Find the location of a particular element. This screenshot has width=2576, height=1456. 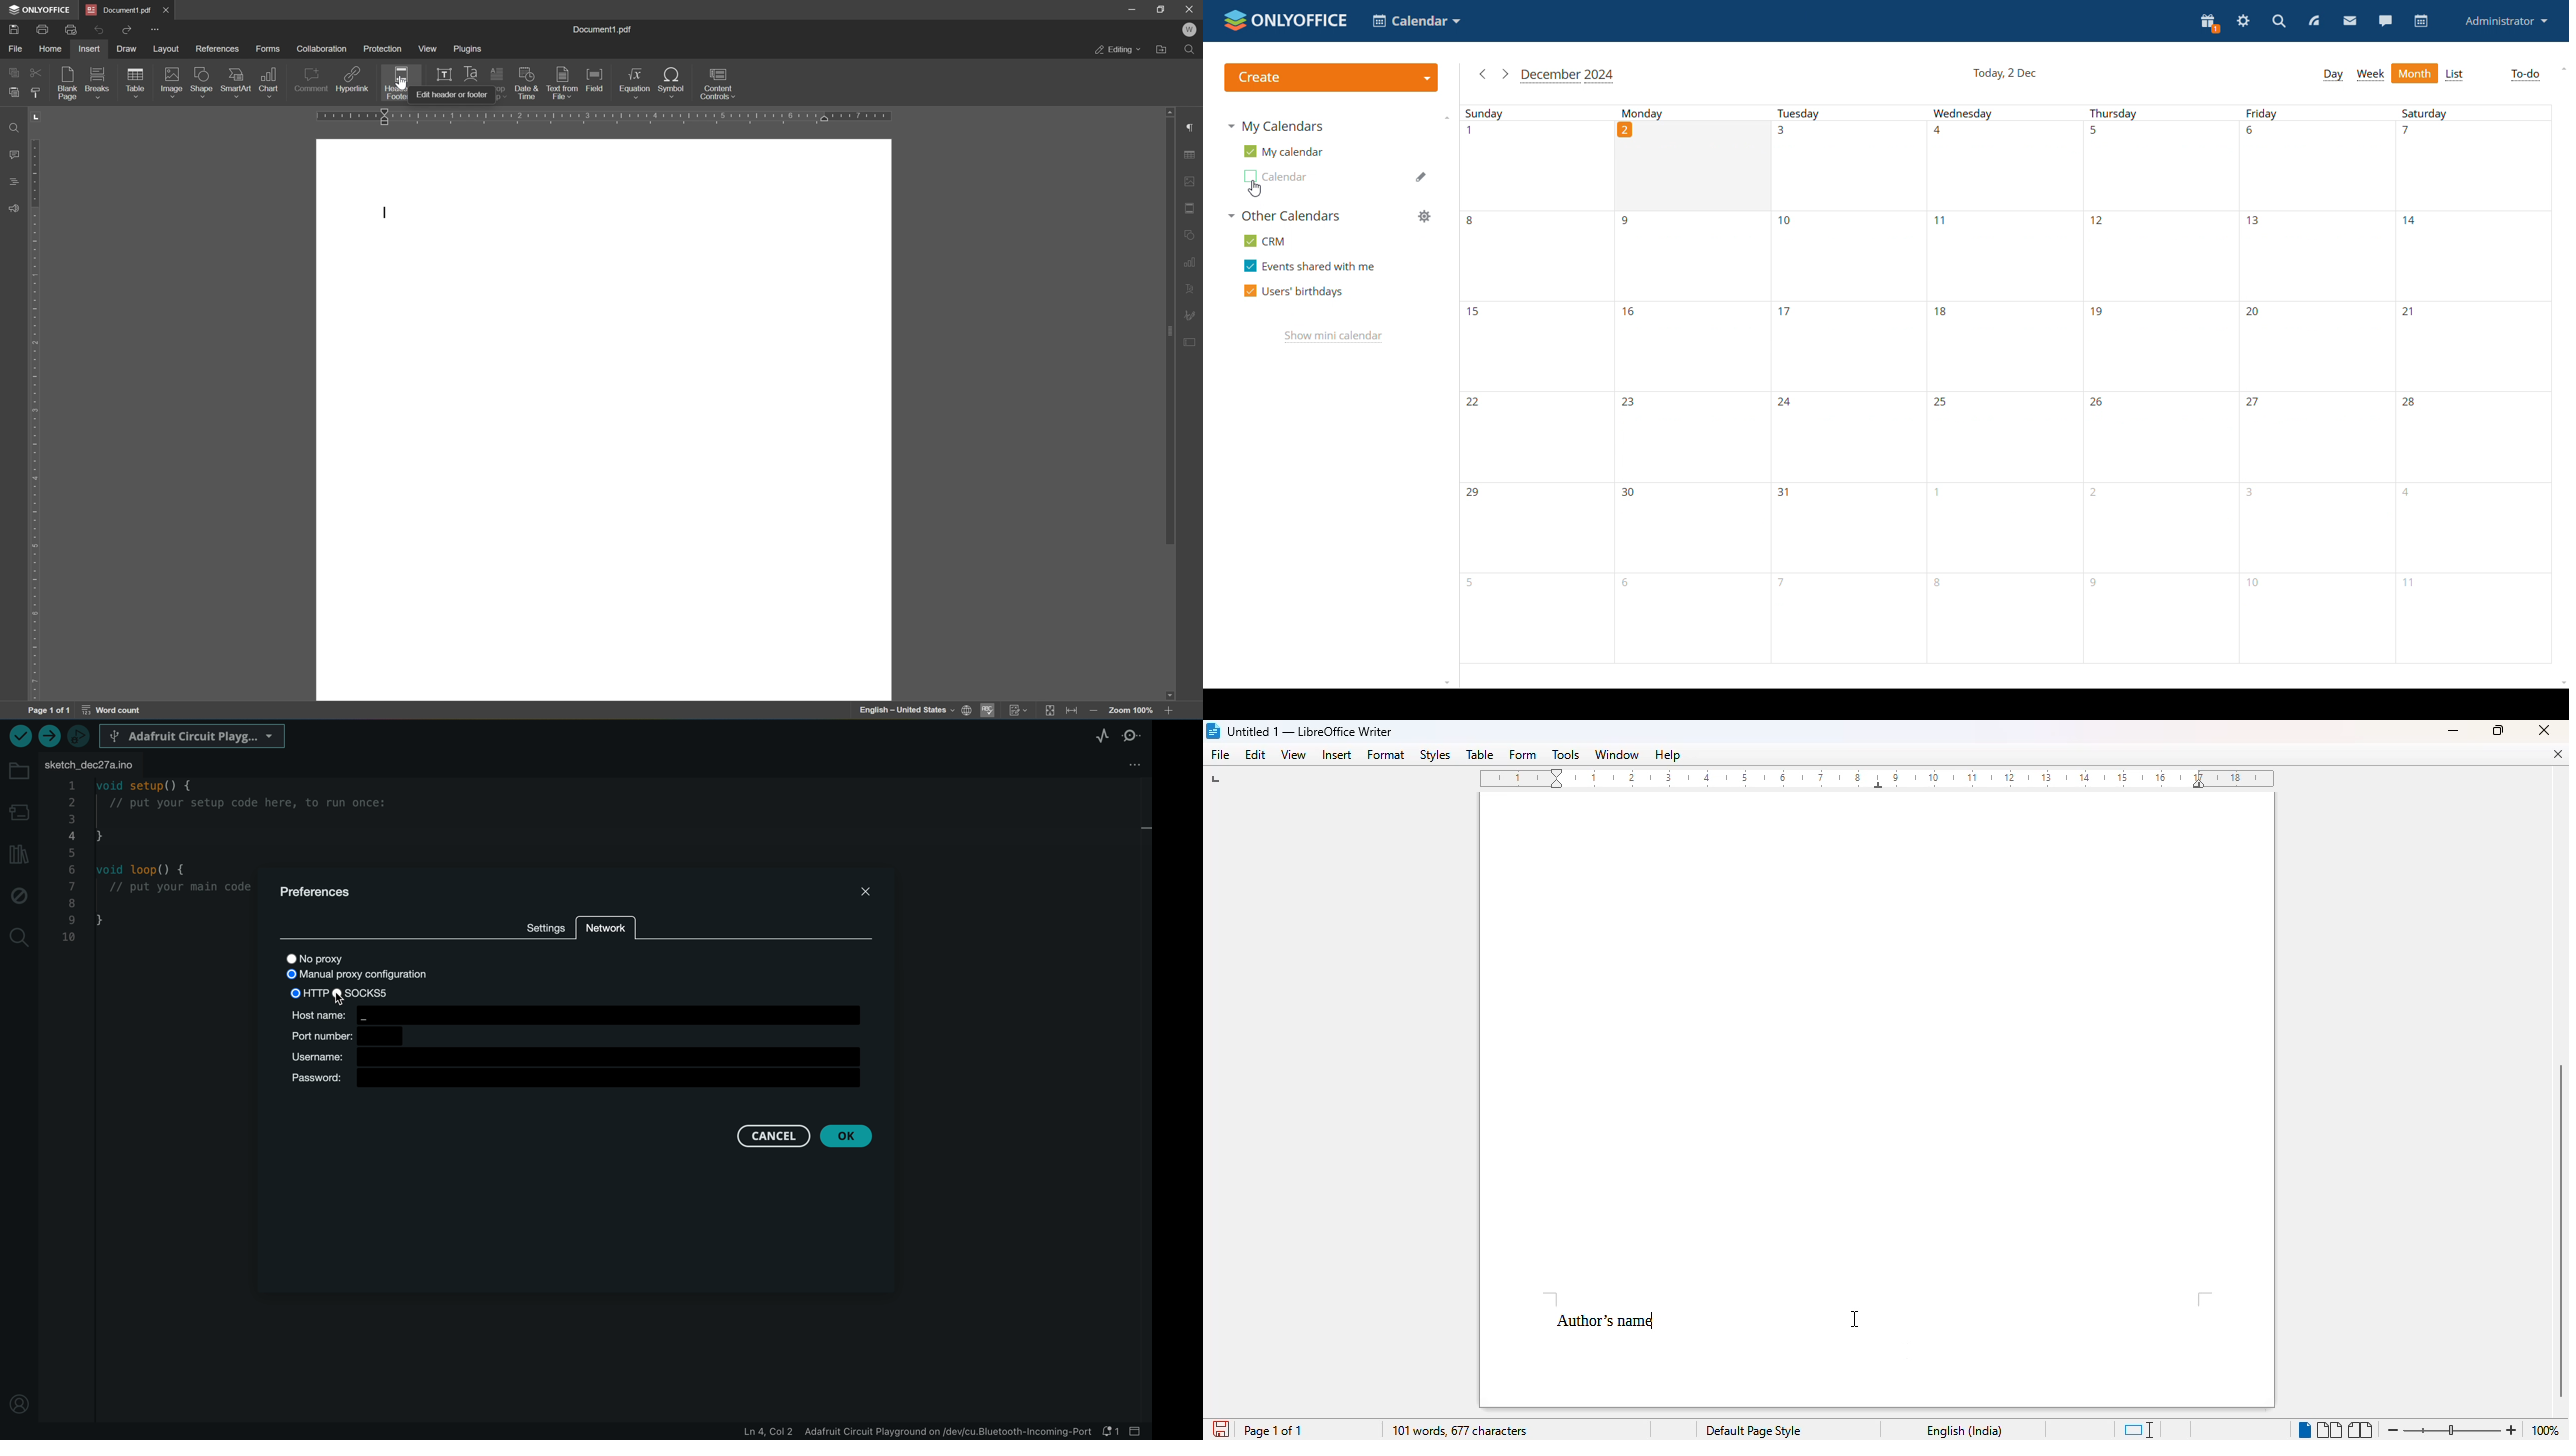

13 is located at coordinates (2320, 256).